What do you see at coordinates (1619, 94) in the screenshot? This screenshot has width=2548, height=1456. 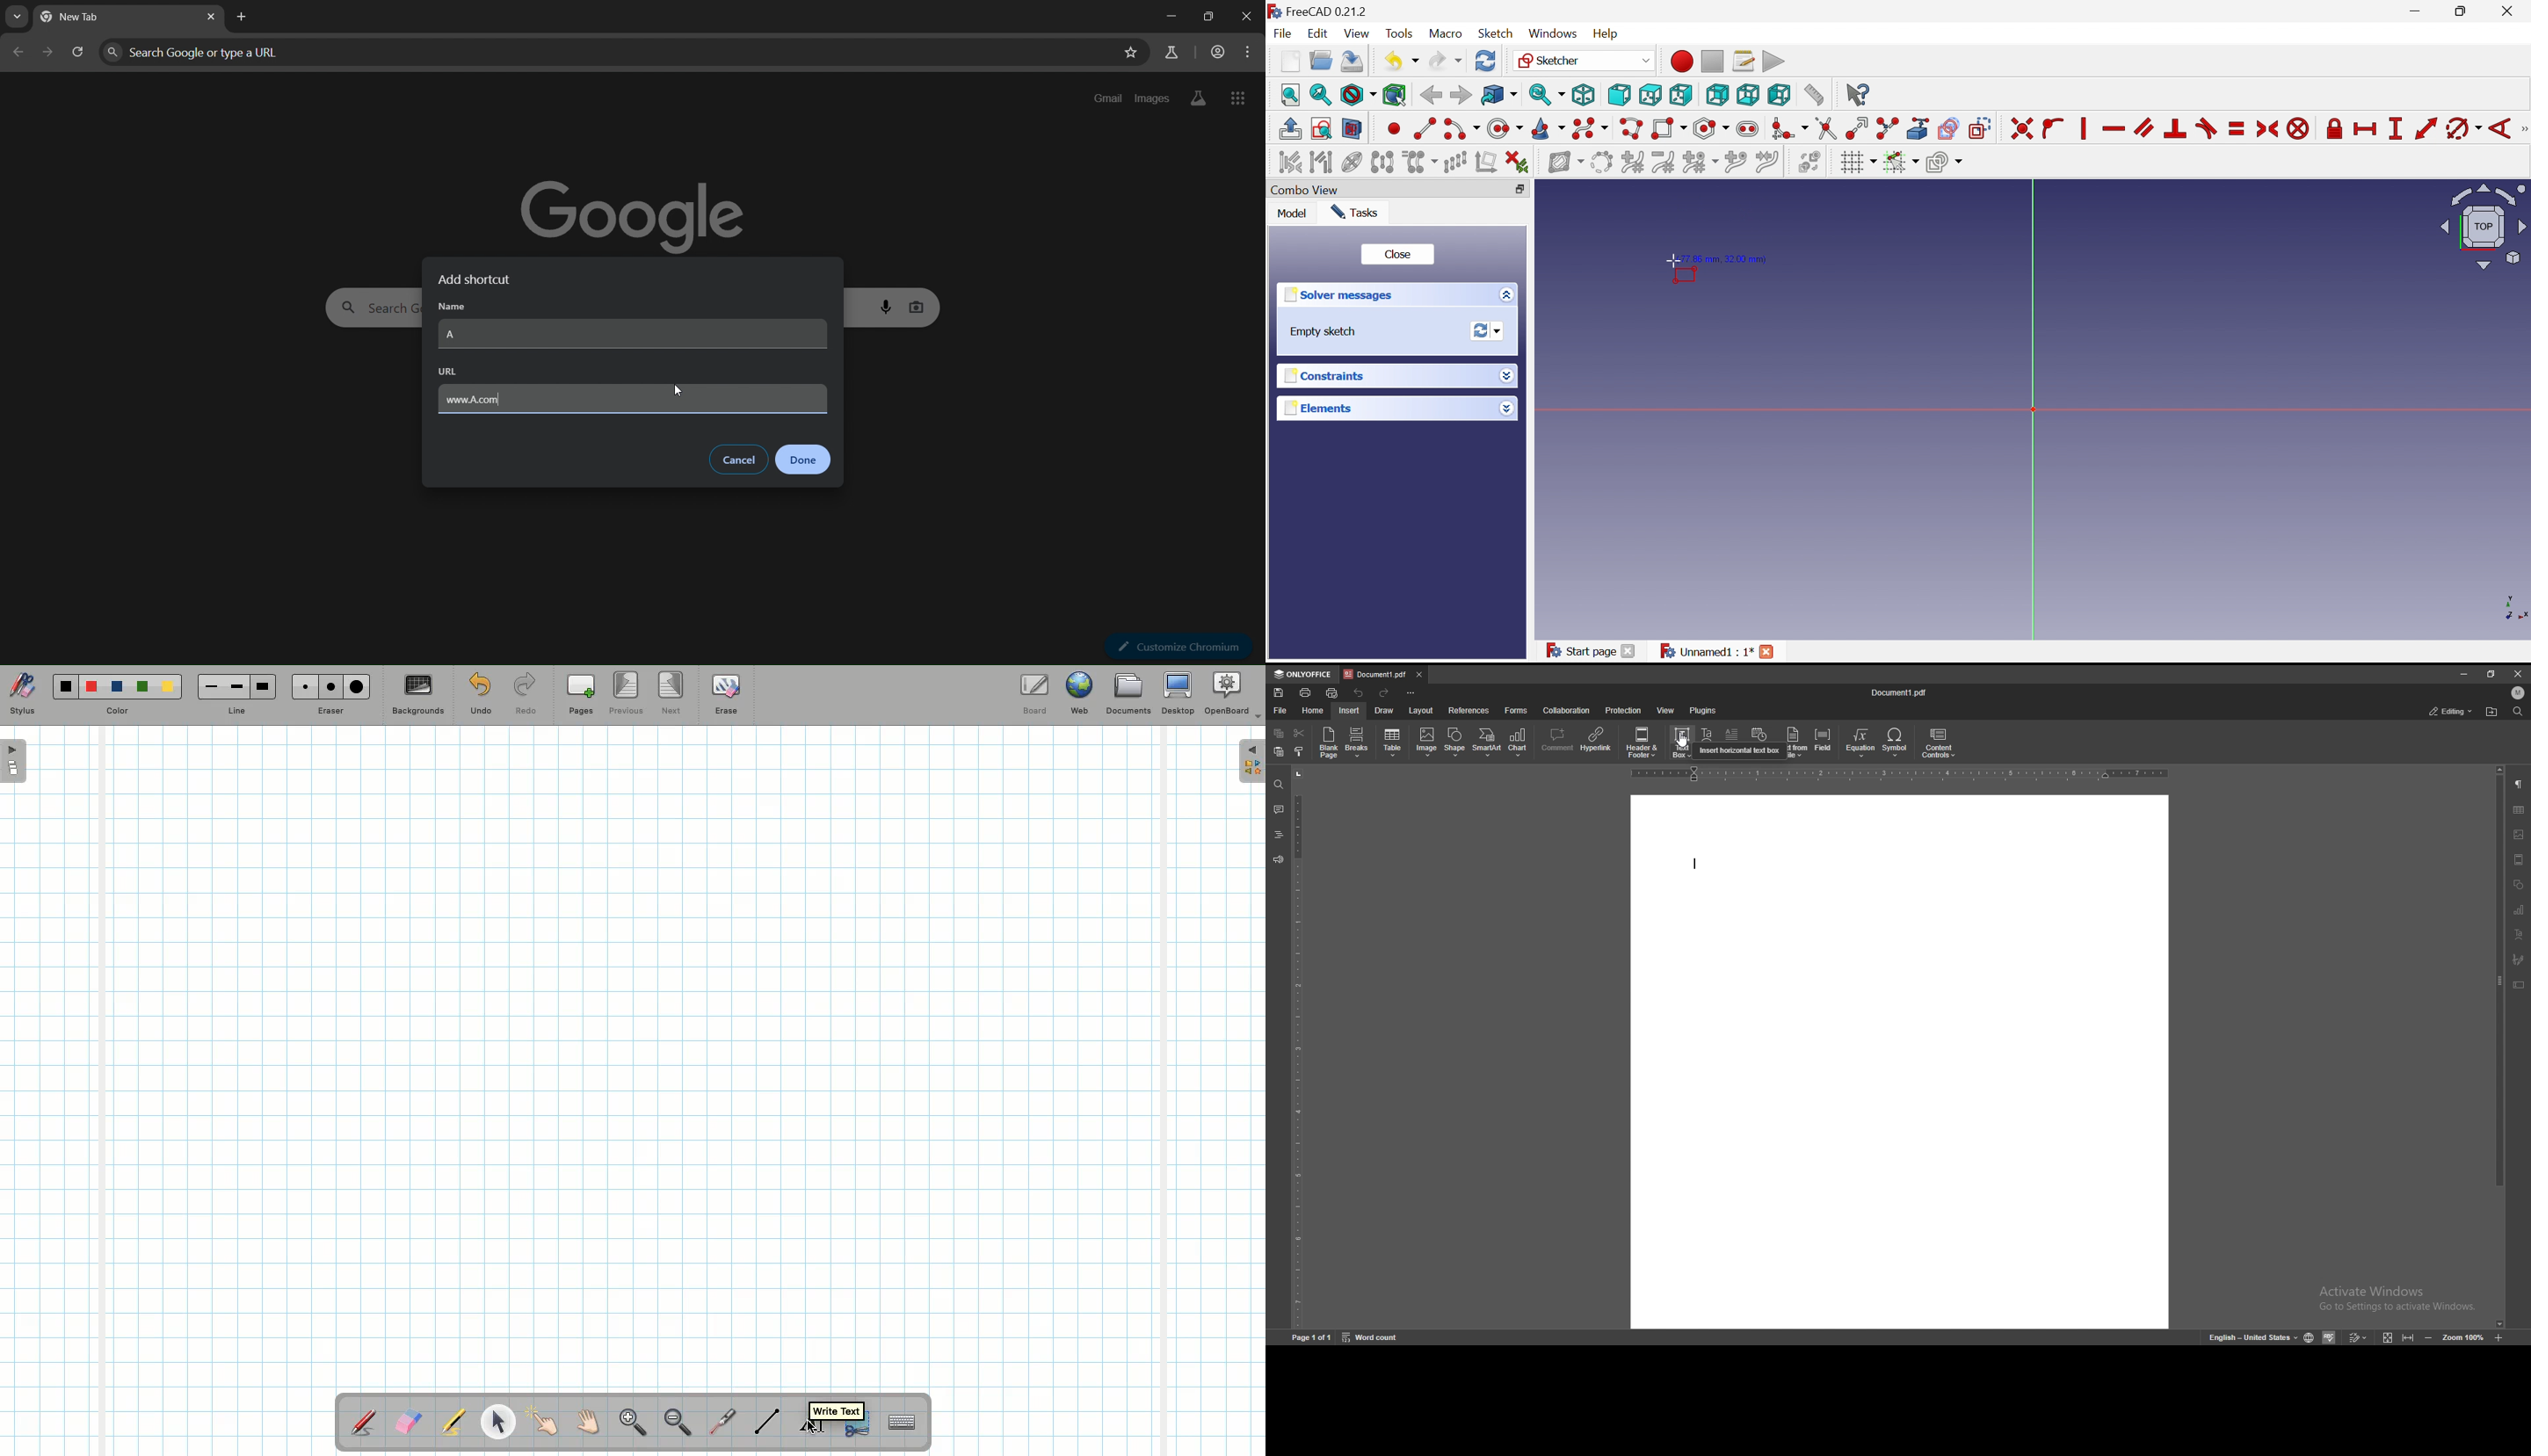 I see `Front` at bounding box center [1619, 94].